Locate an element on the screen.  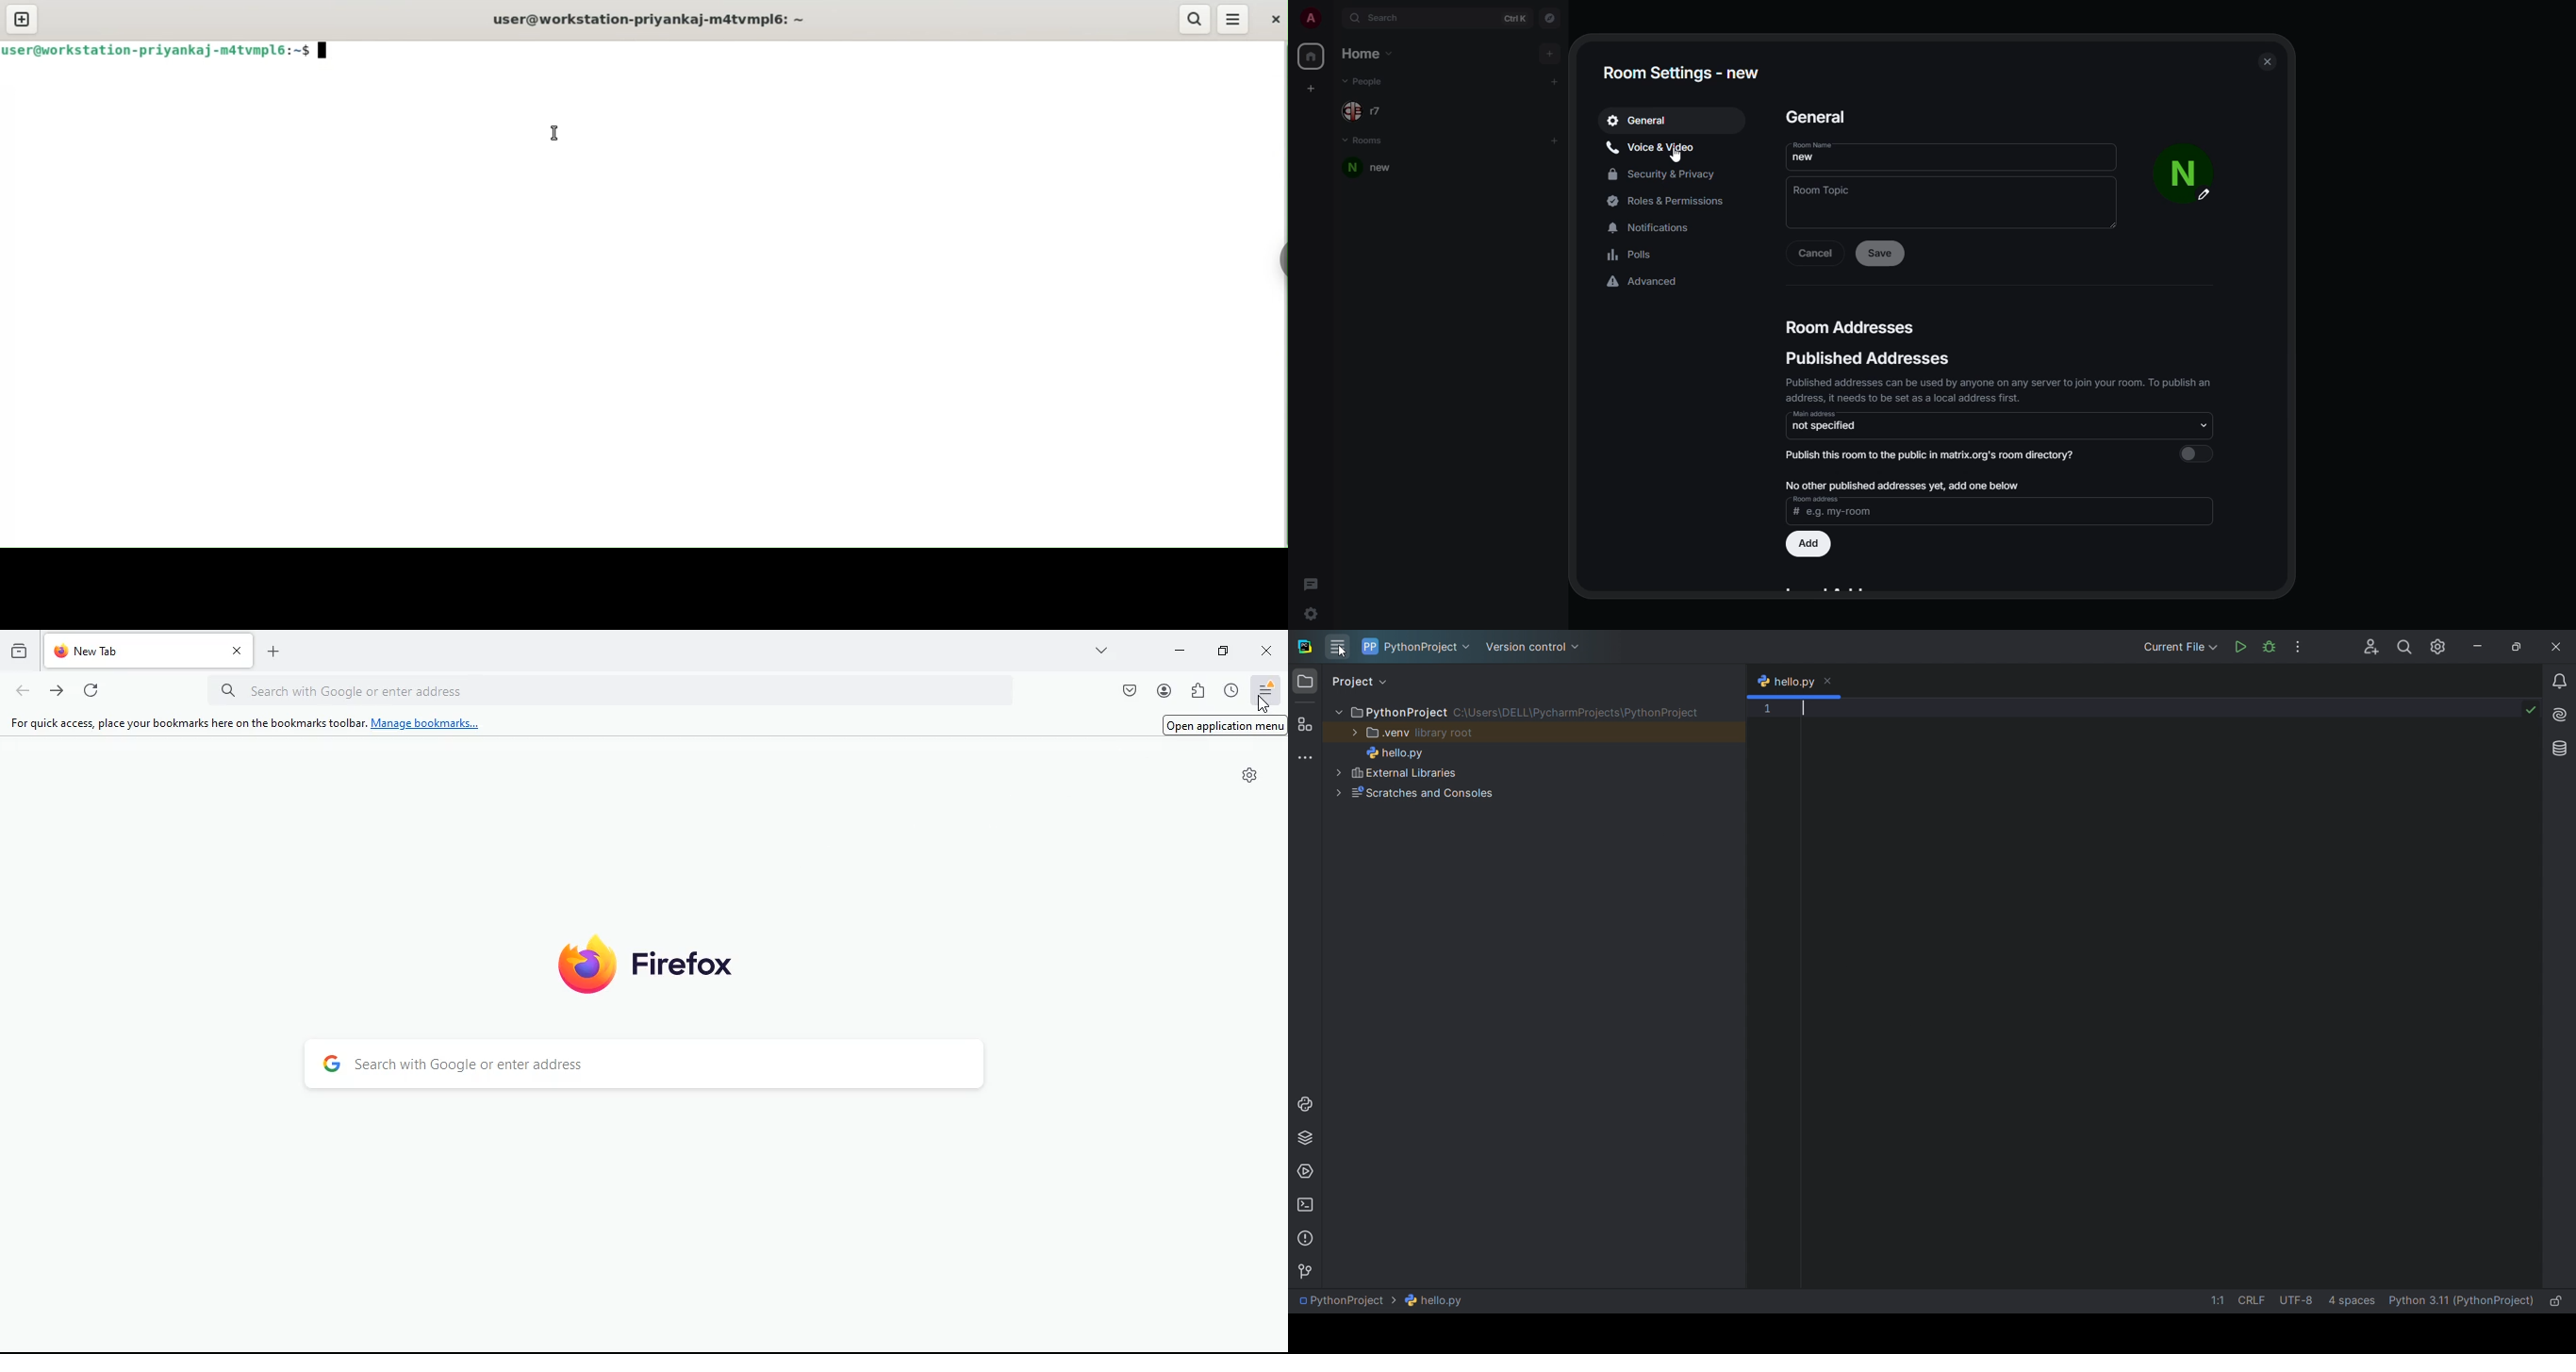
drop down is located at coordinates (2203, 425).